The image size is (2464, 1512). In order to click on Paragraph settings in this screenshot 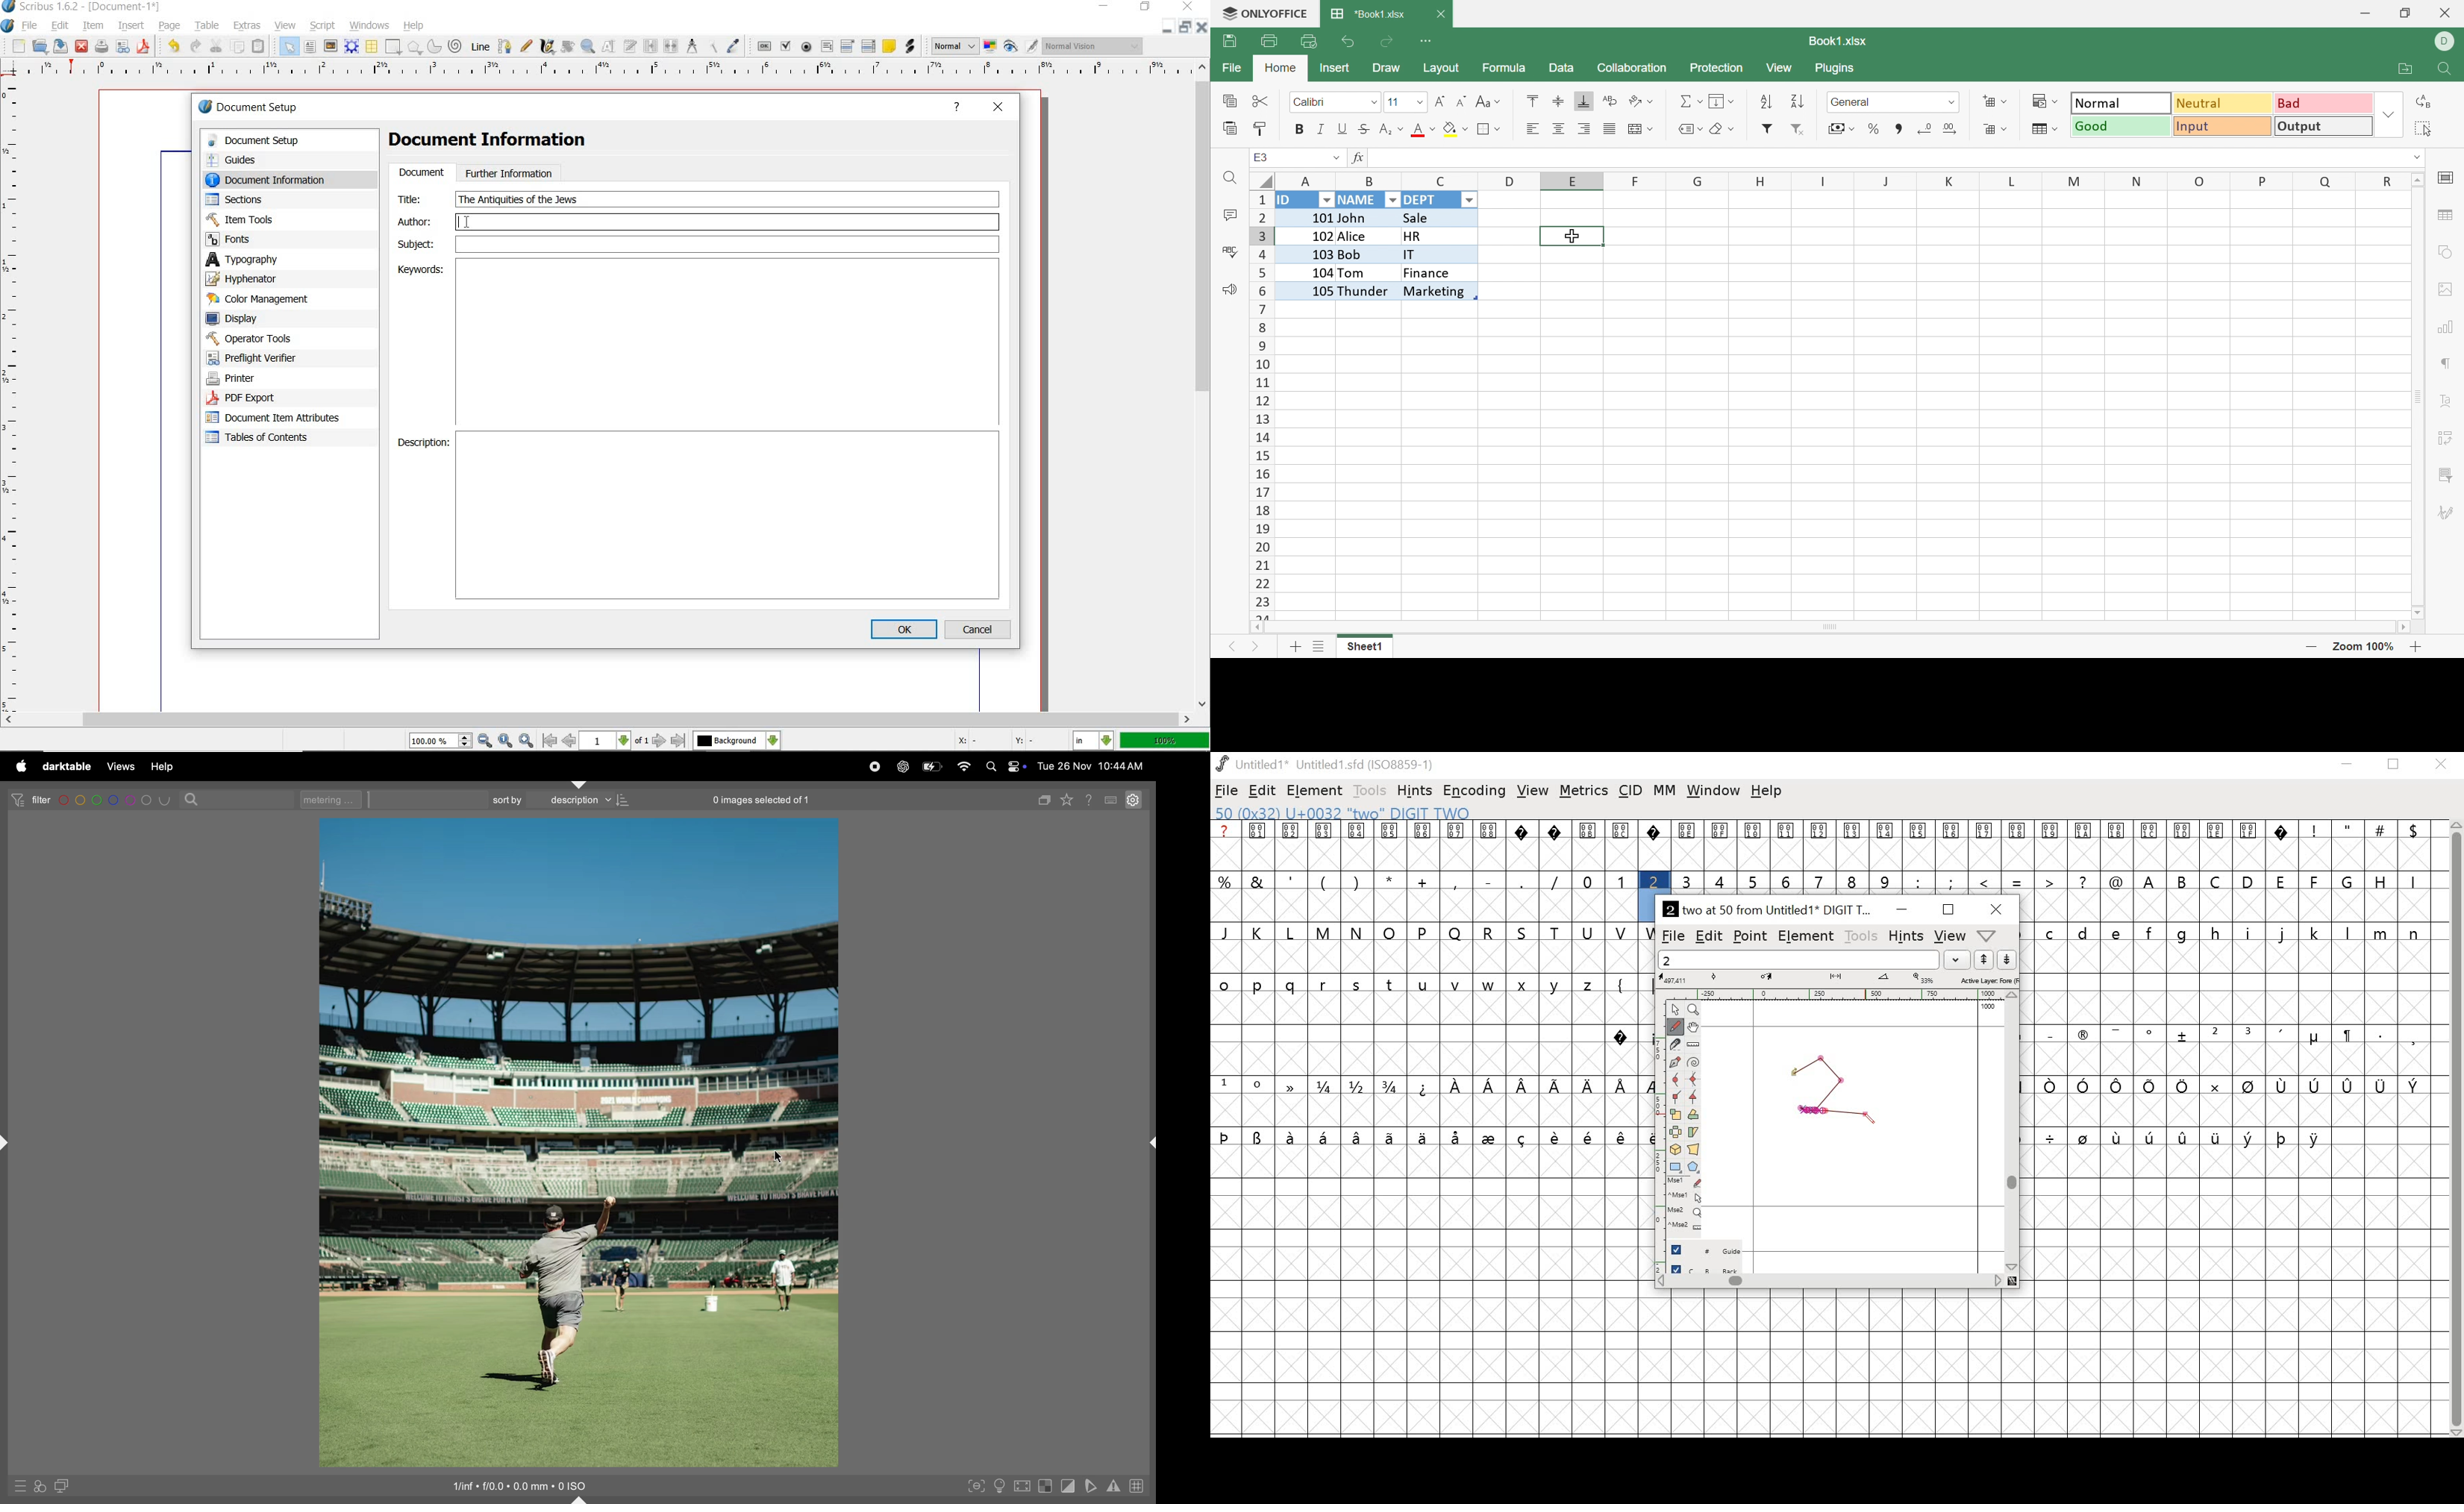, I will do `click(2446, 362)`.